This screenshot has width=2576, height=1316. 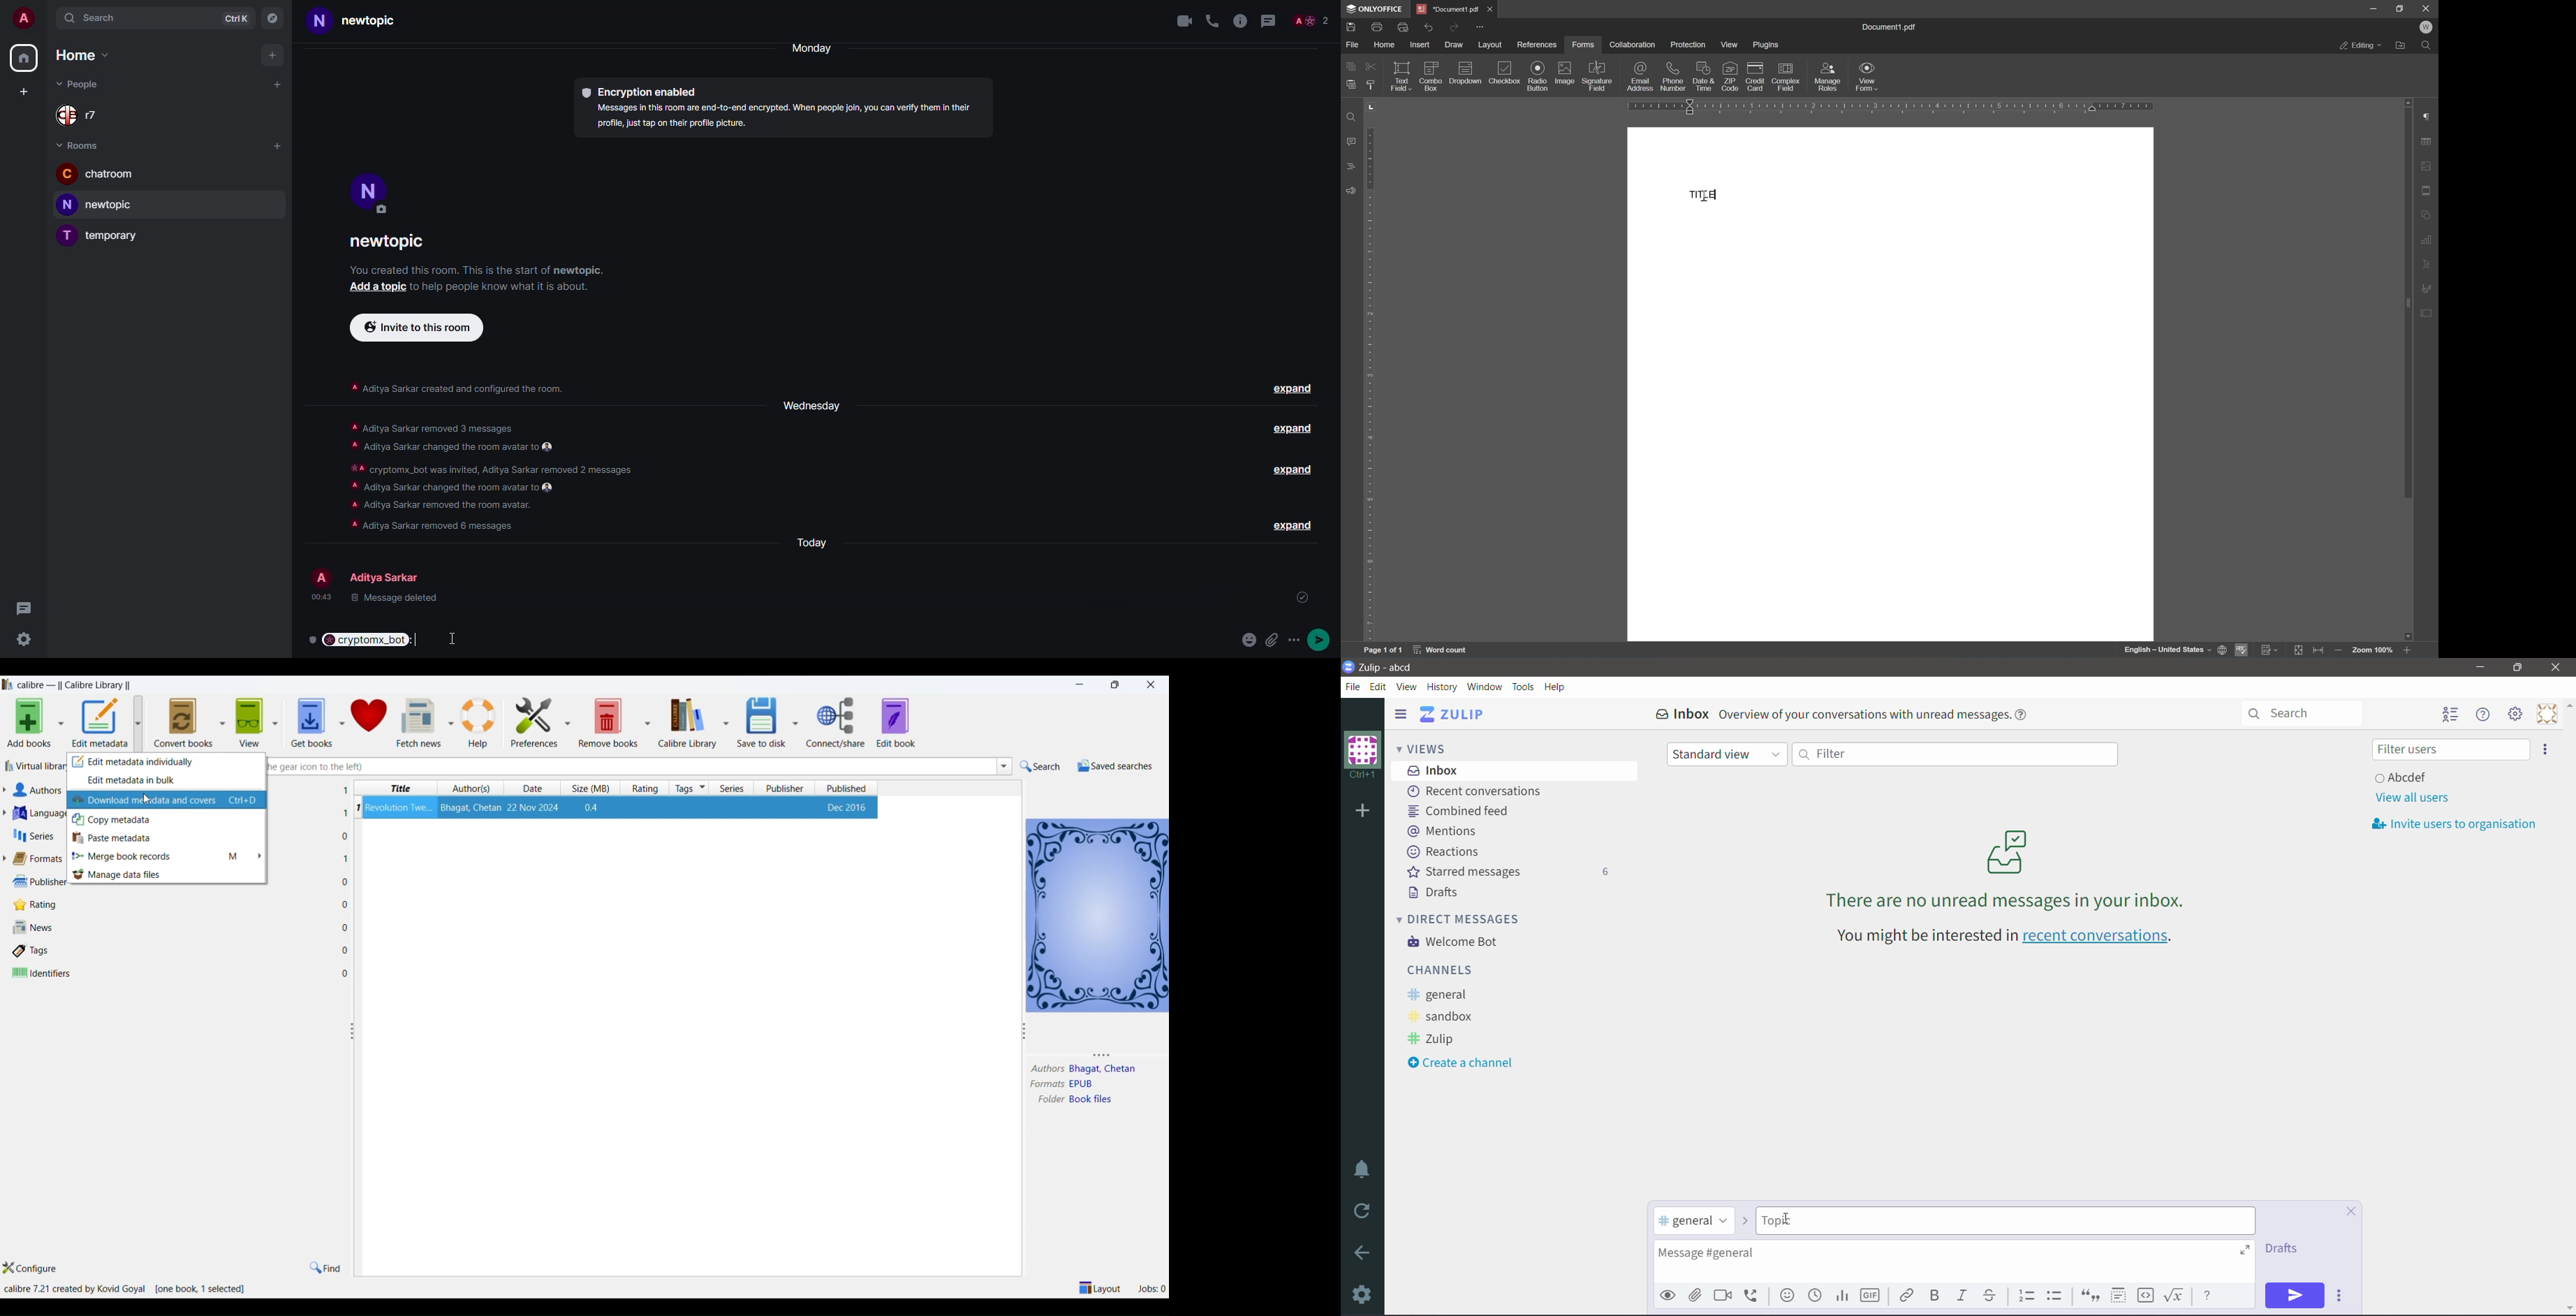 What do you see at coordinates (1118, 684) in the screenshot?
I see `maximize ` at bounding box center [1118, 684].